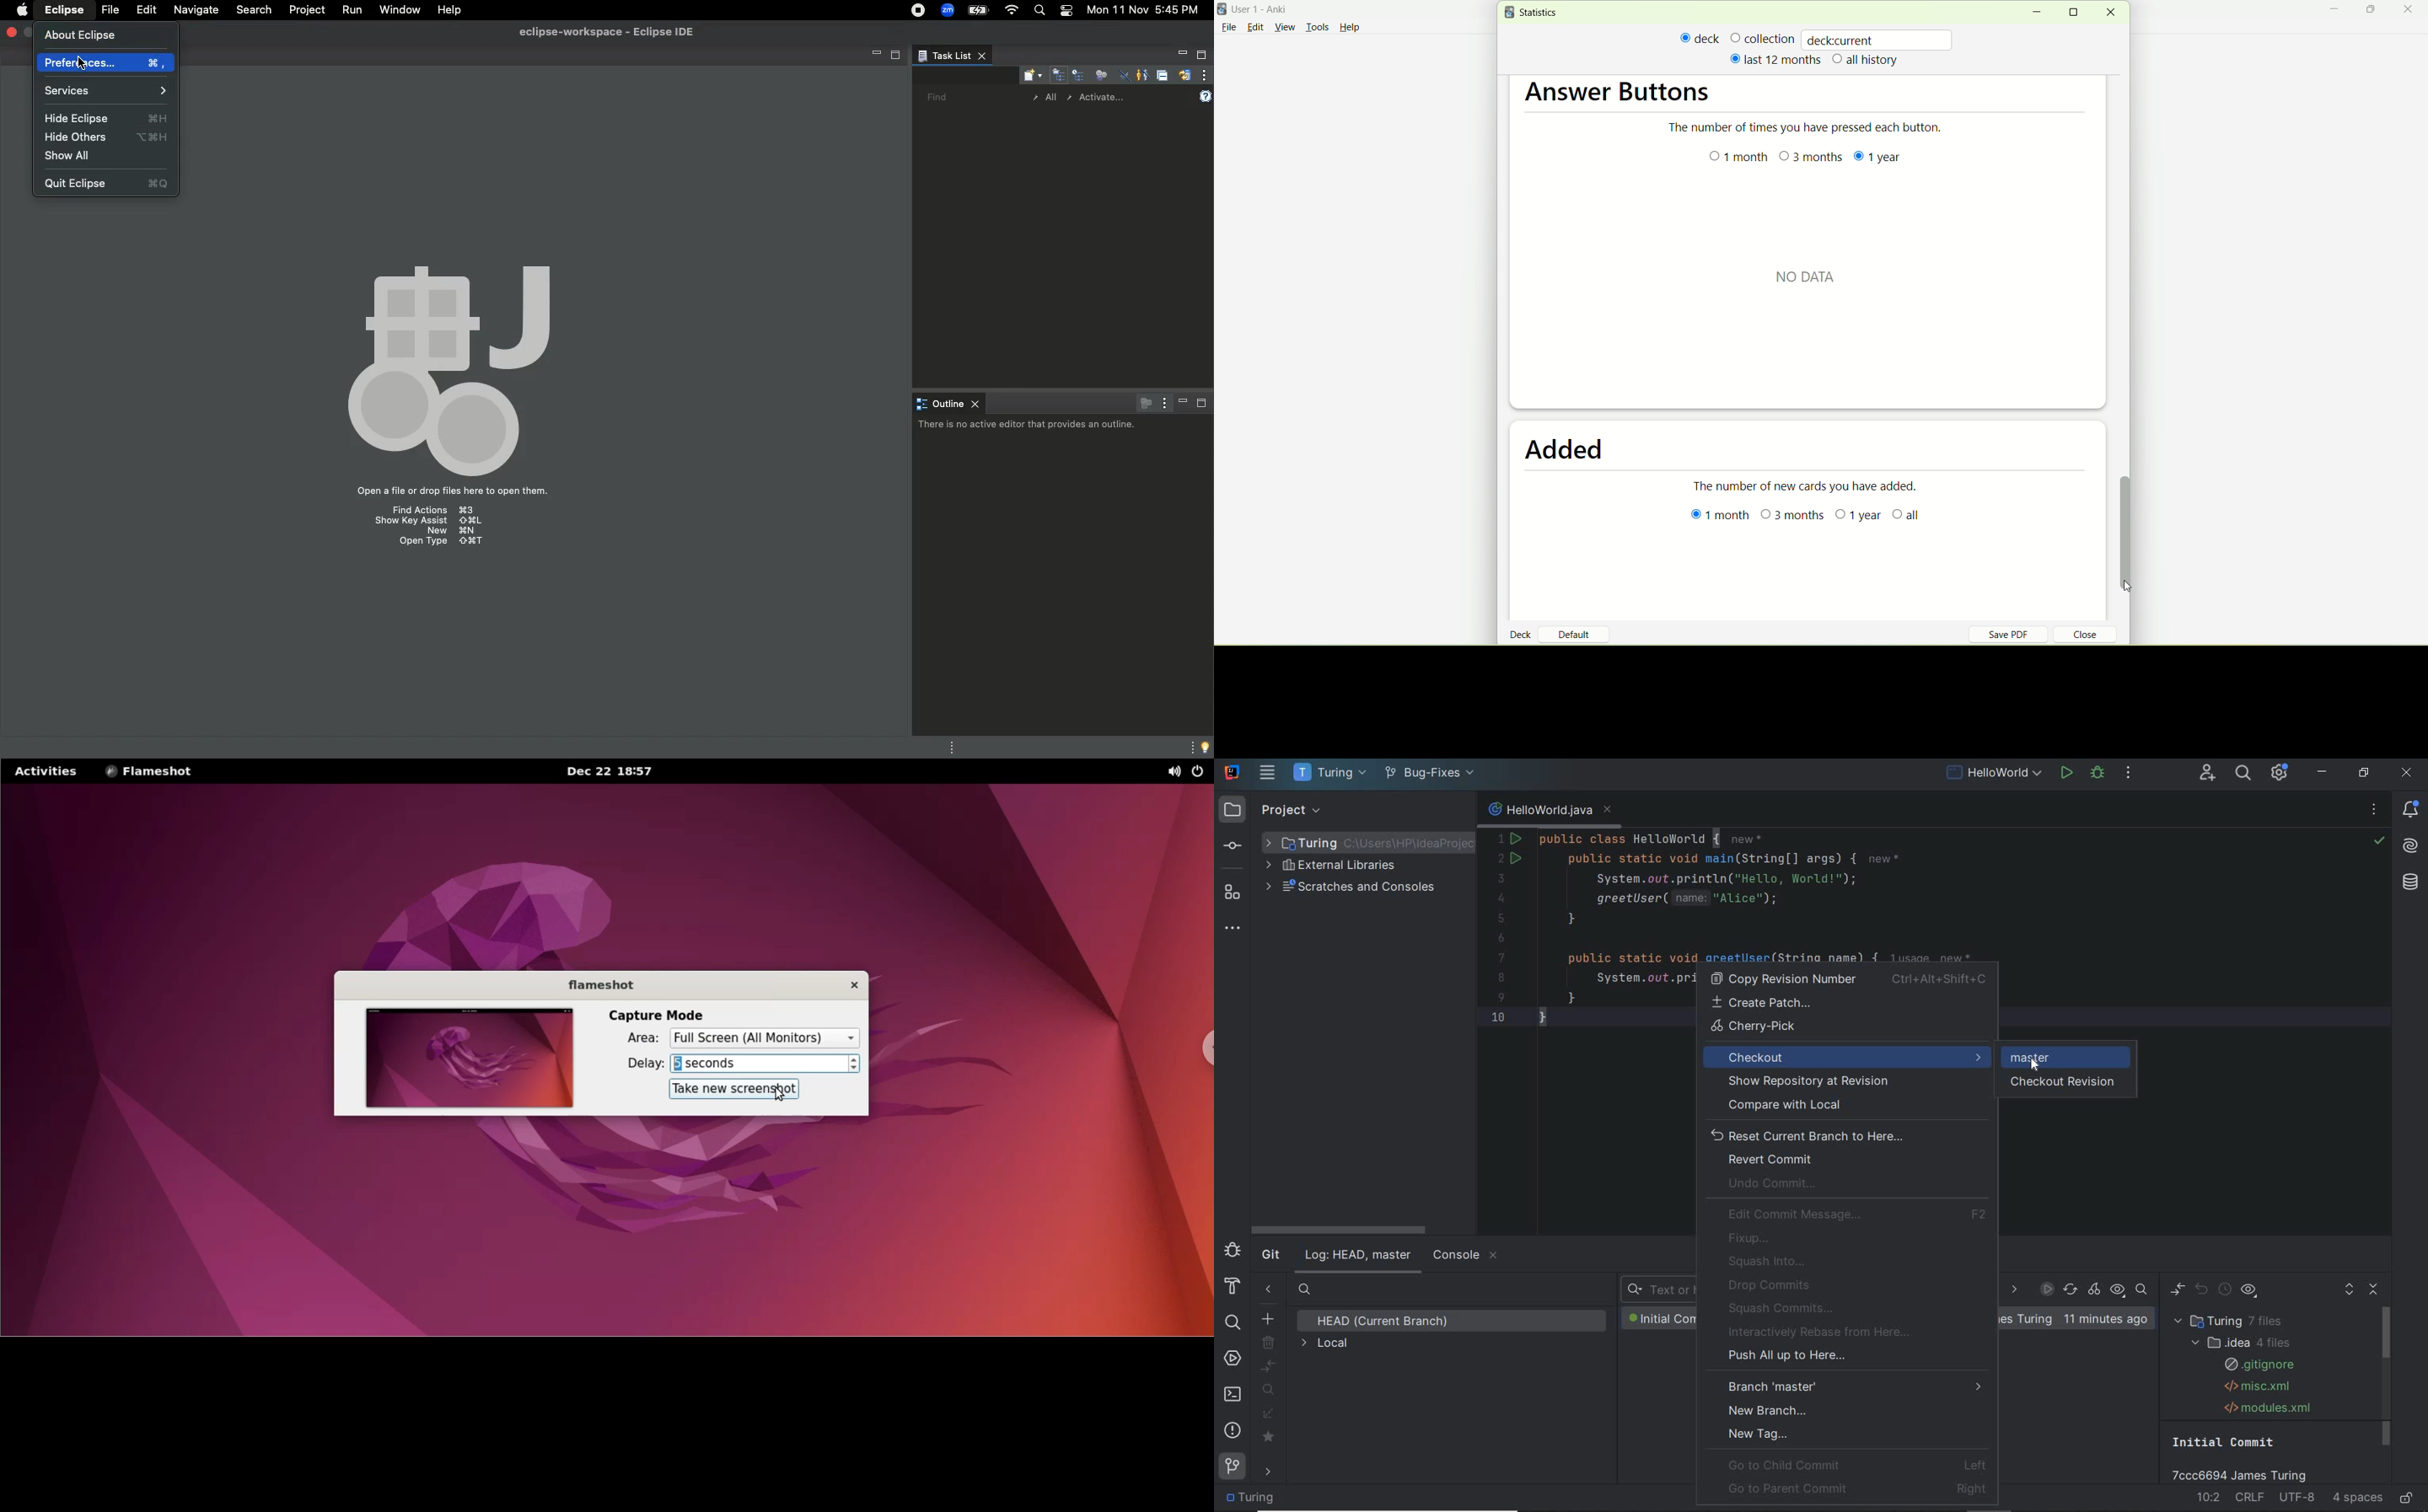 The width and height of the screenshot is (2436, 1512). I want to click on Task list, so click(951, 56).